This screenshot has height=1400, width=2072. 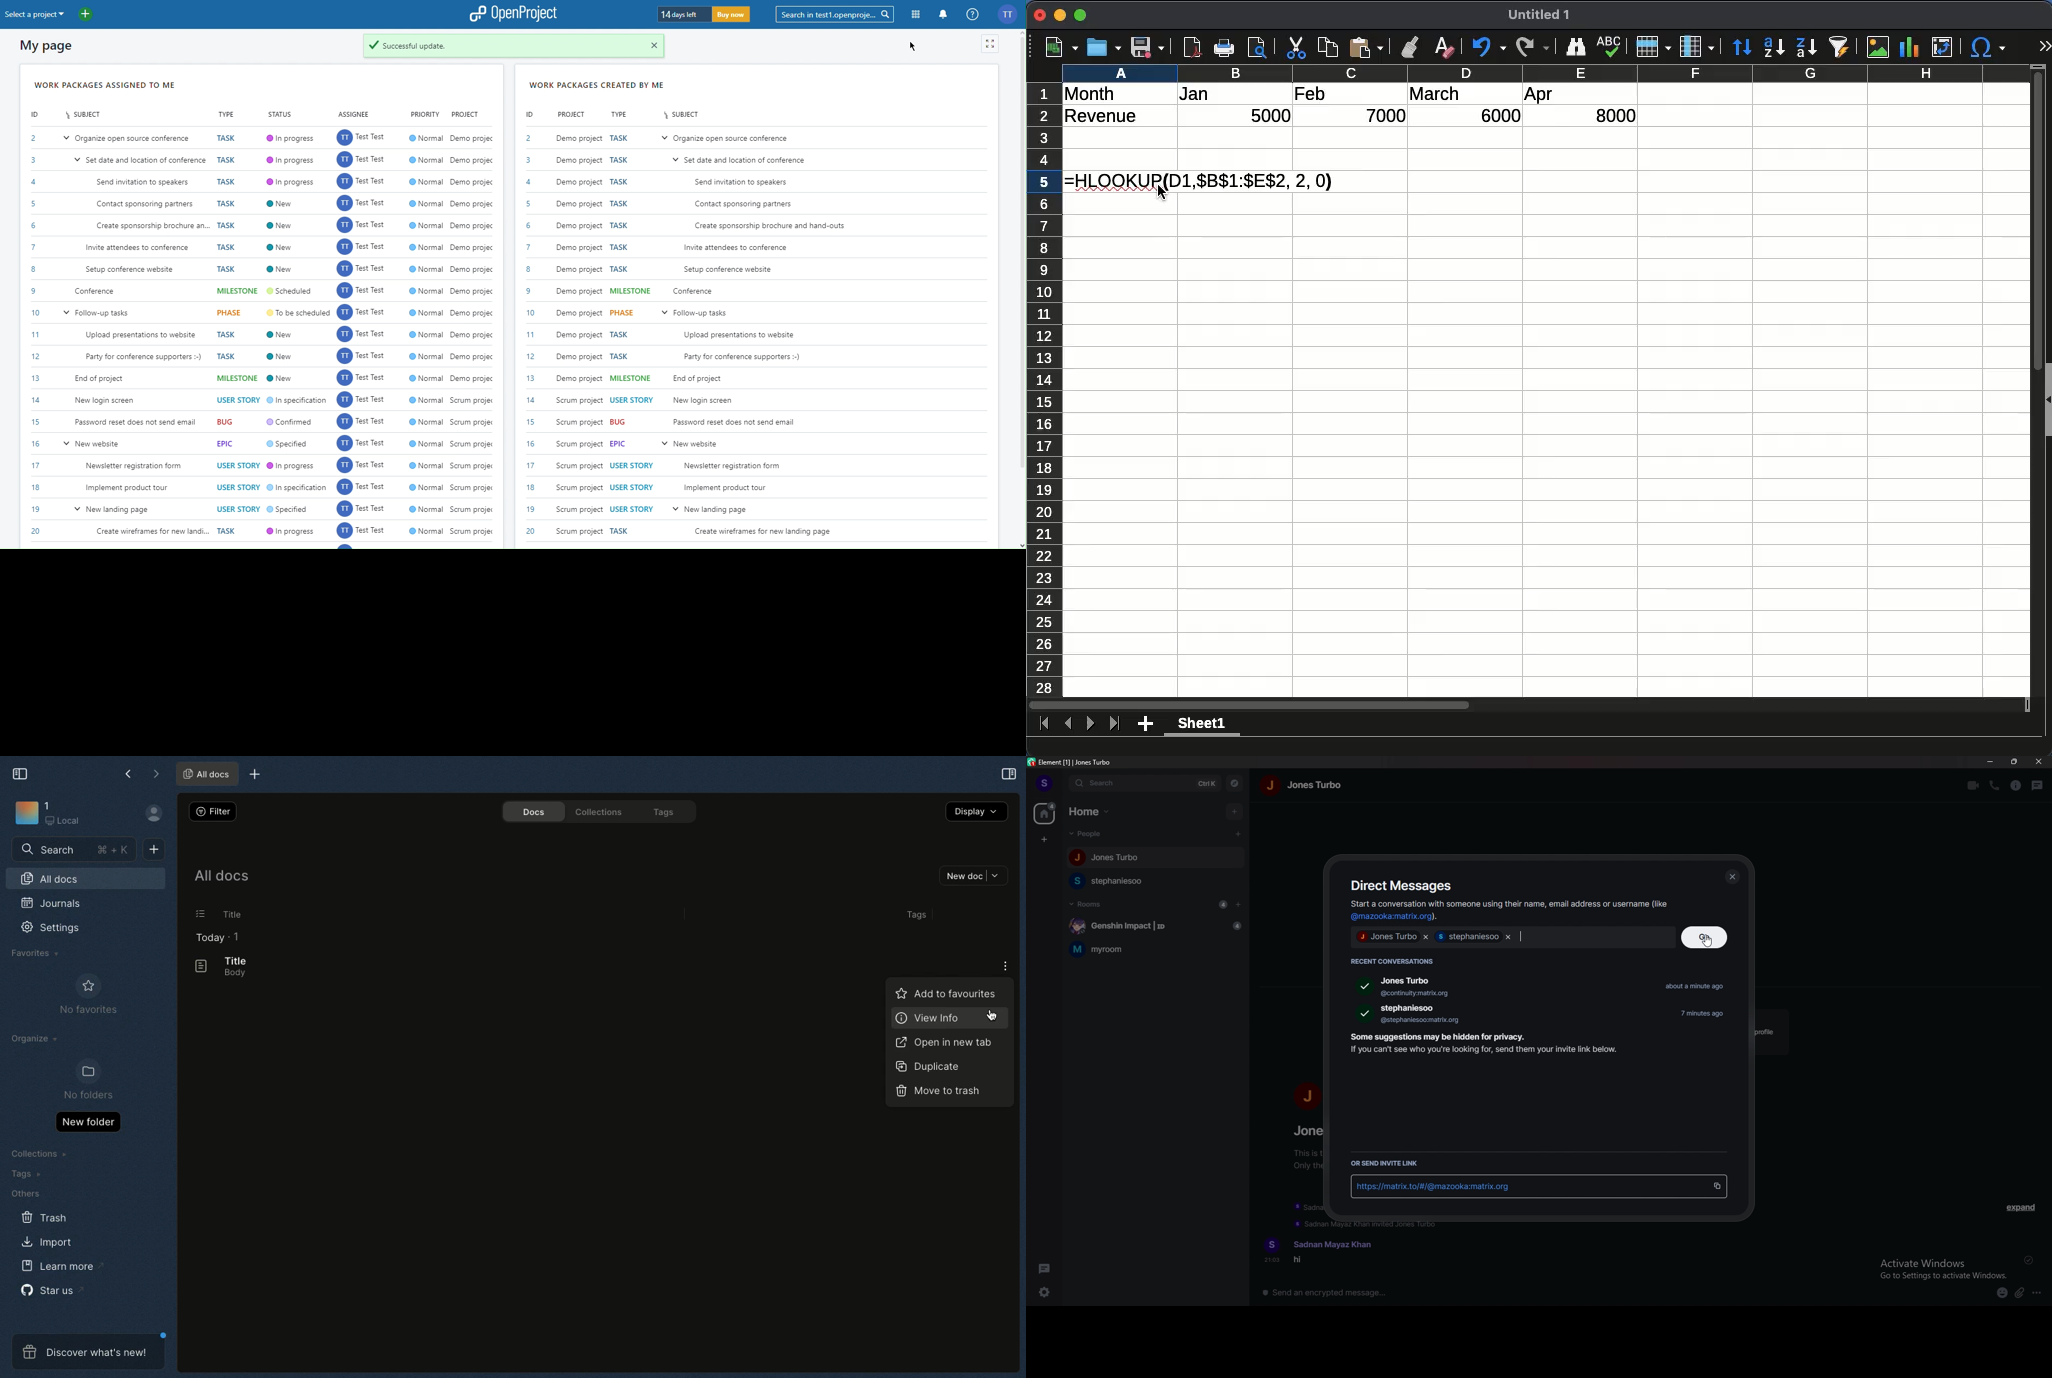 What do you see at coordinates (1467, 937) in the screenshot?
I see `stephaniesoo` at bounding box center [1467, 937].